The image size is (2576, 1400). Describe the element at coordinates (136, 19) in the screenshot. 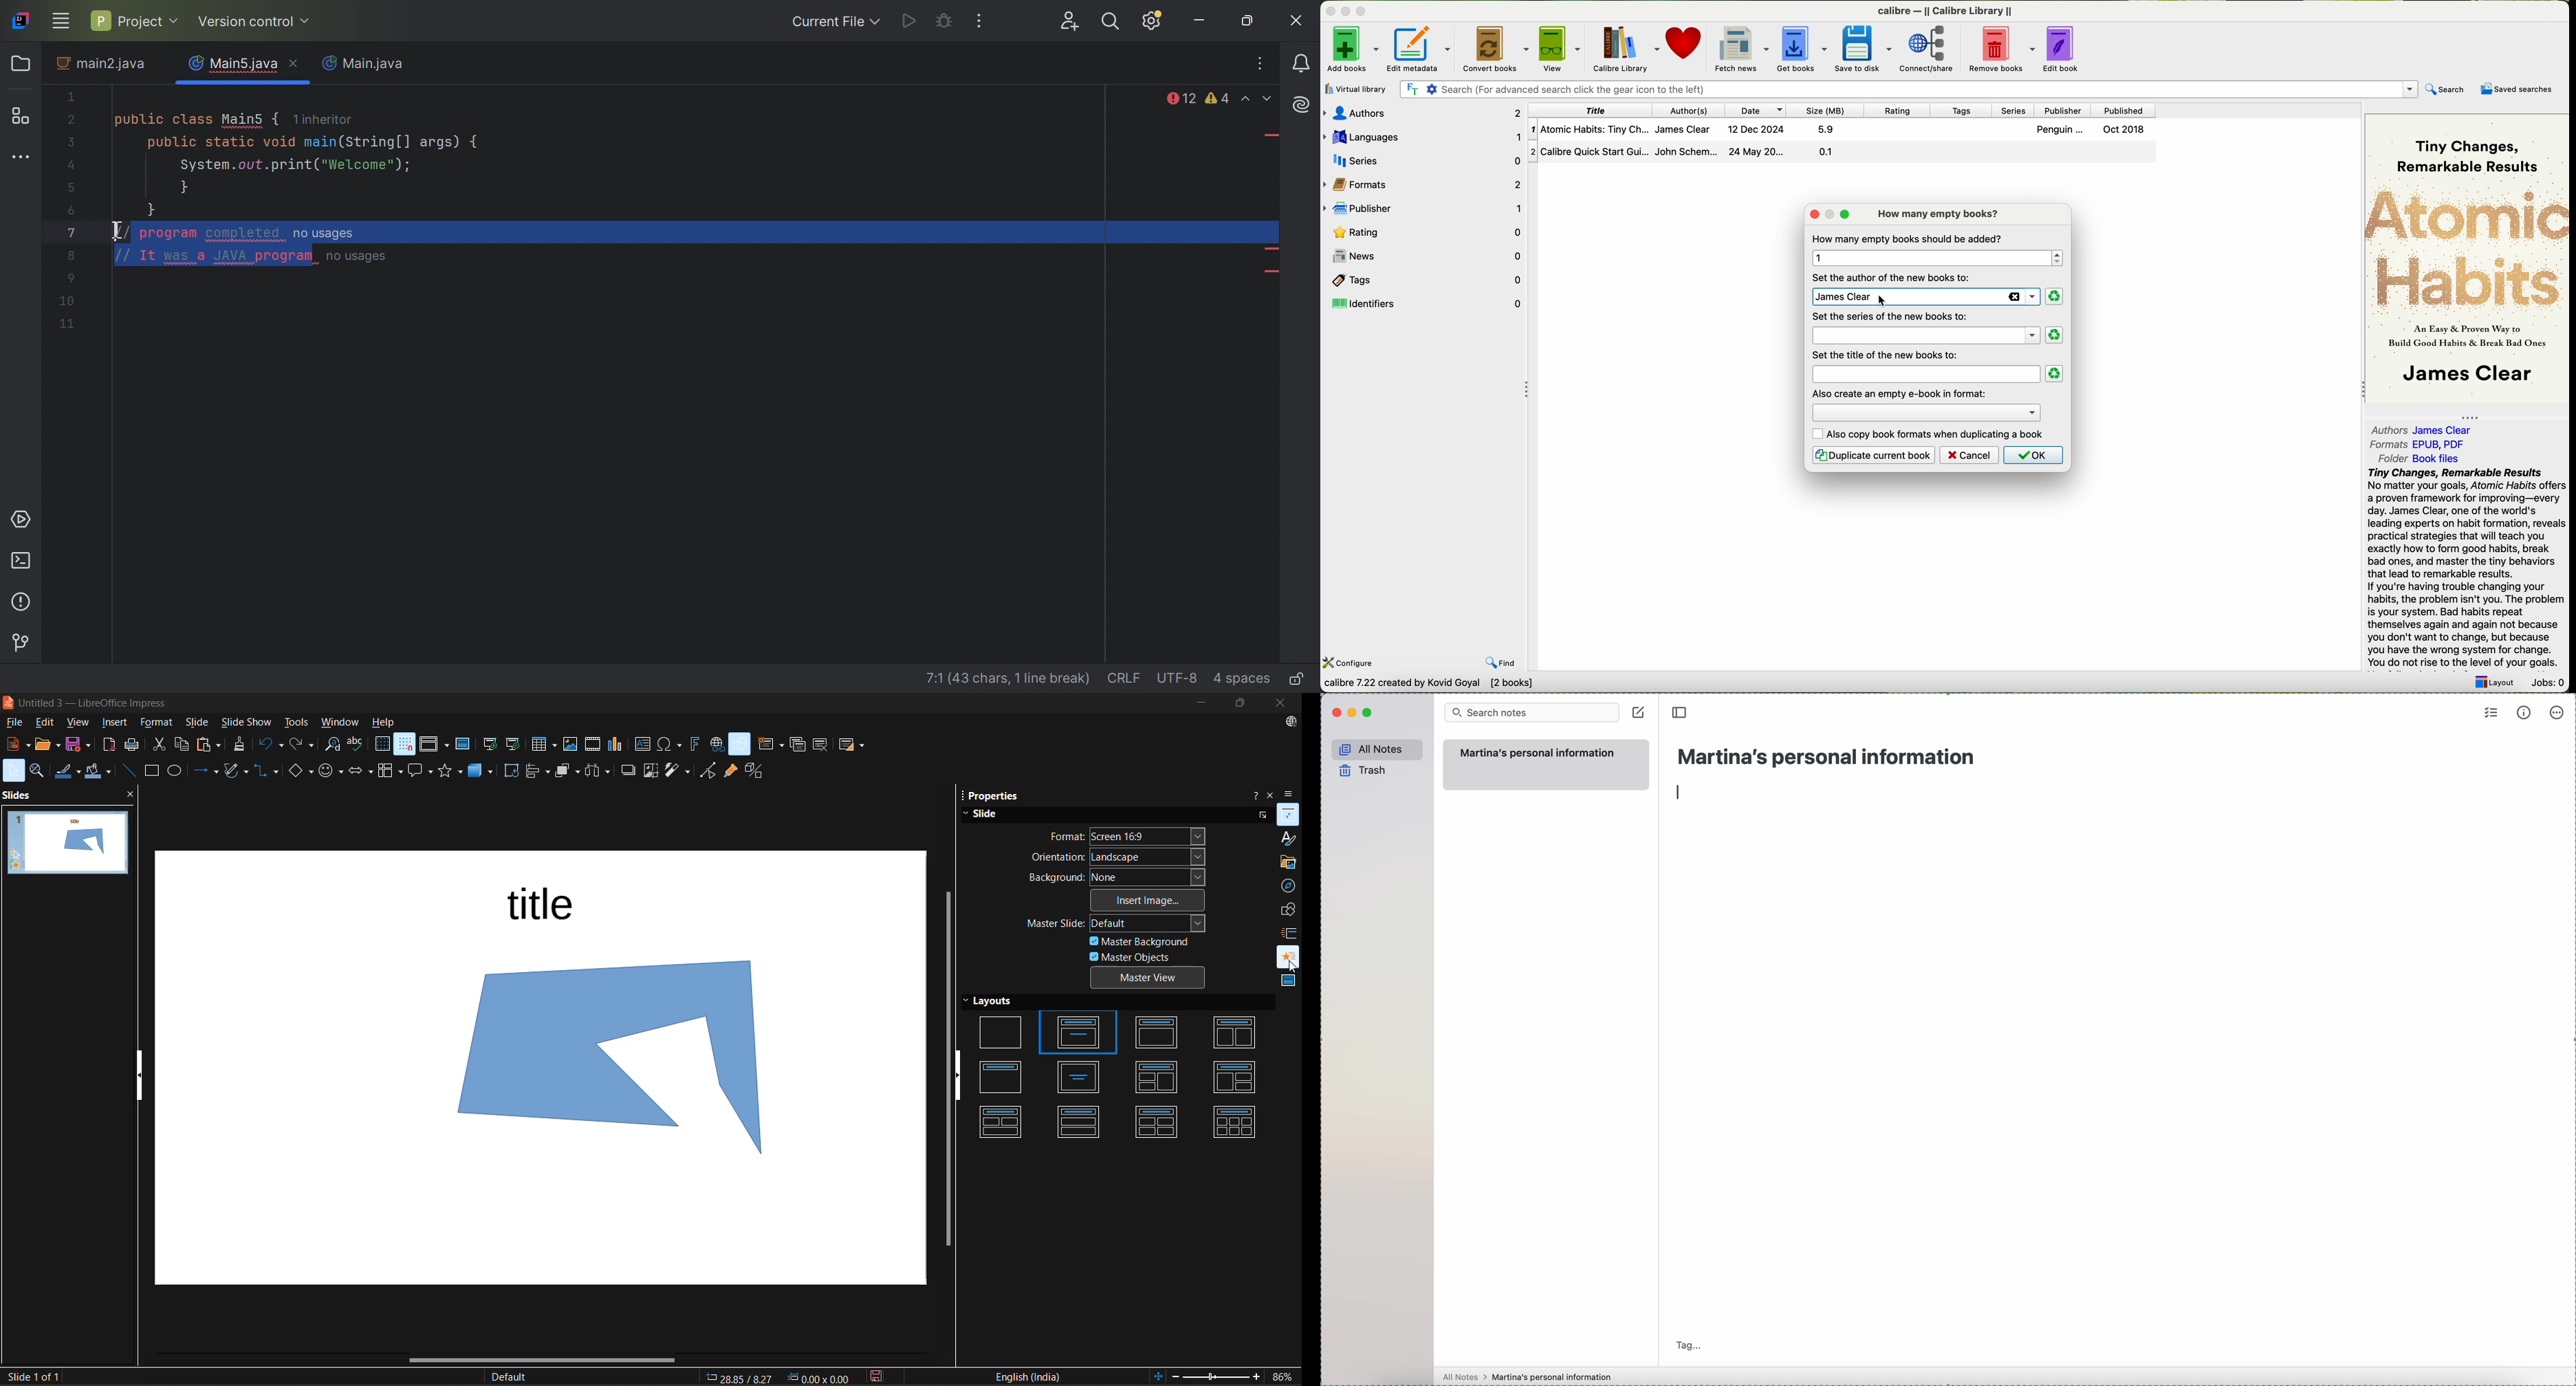

I see `Project` at that location.